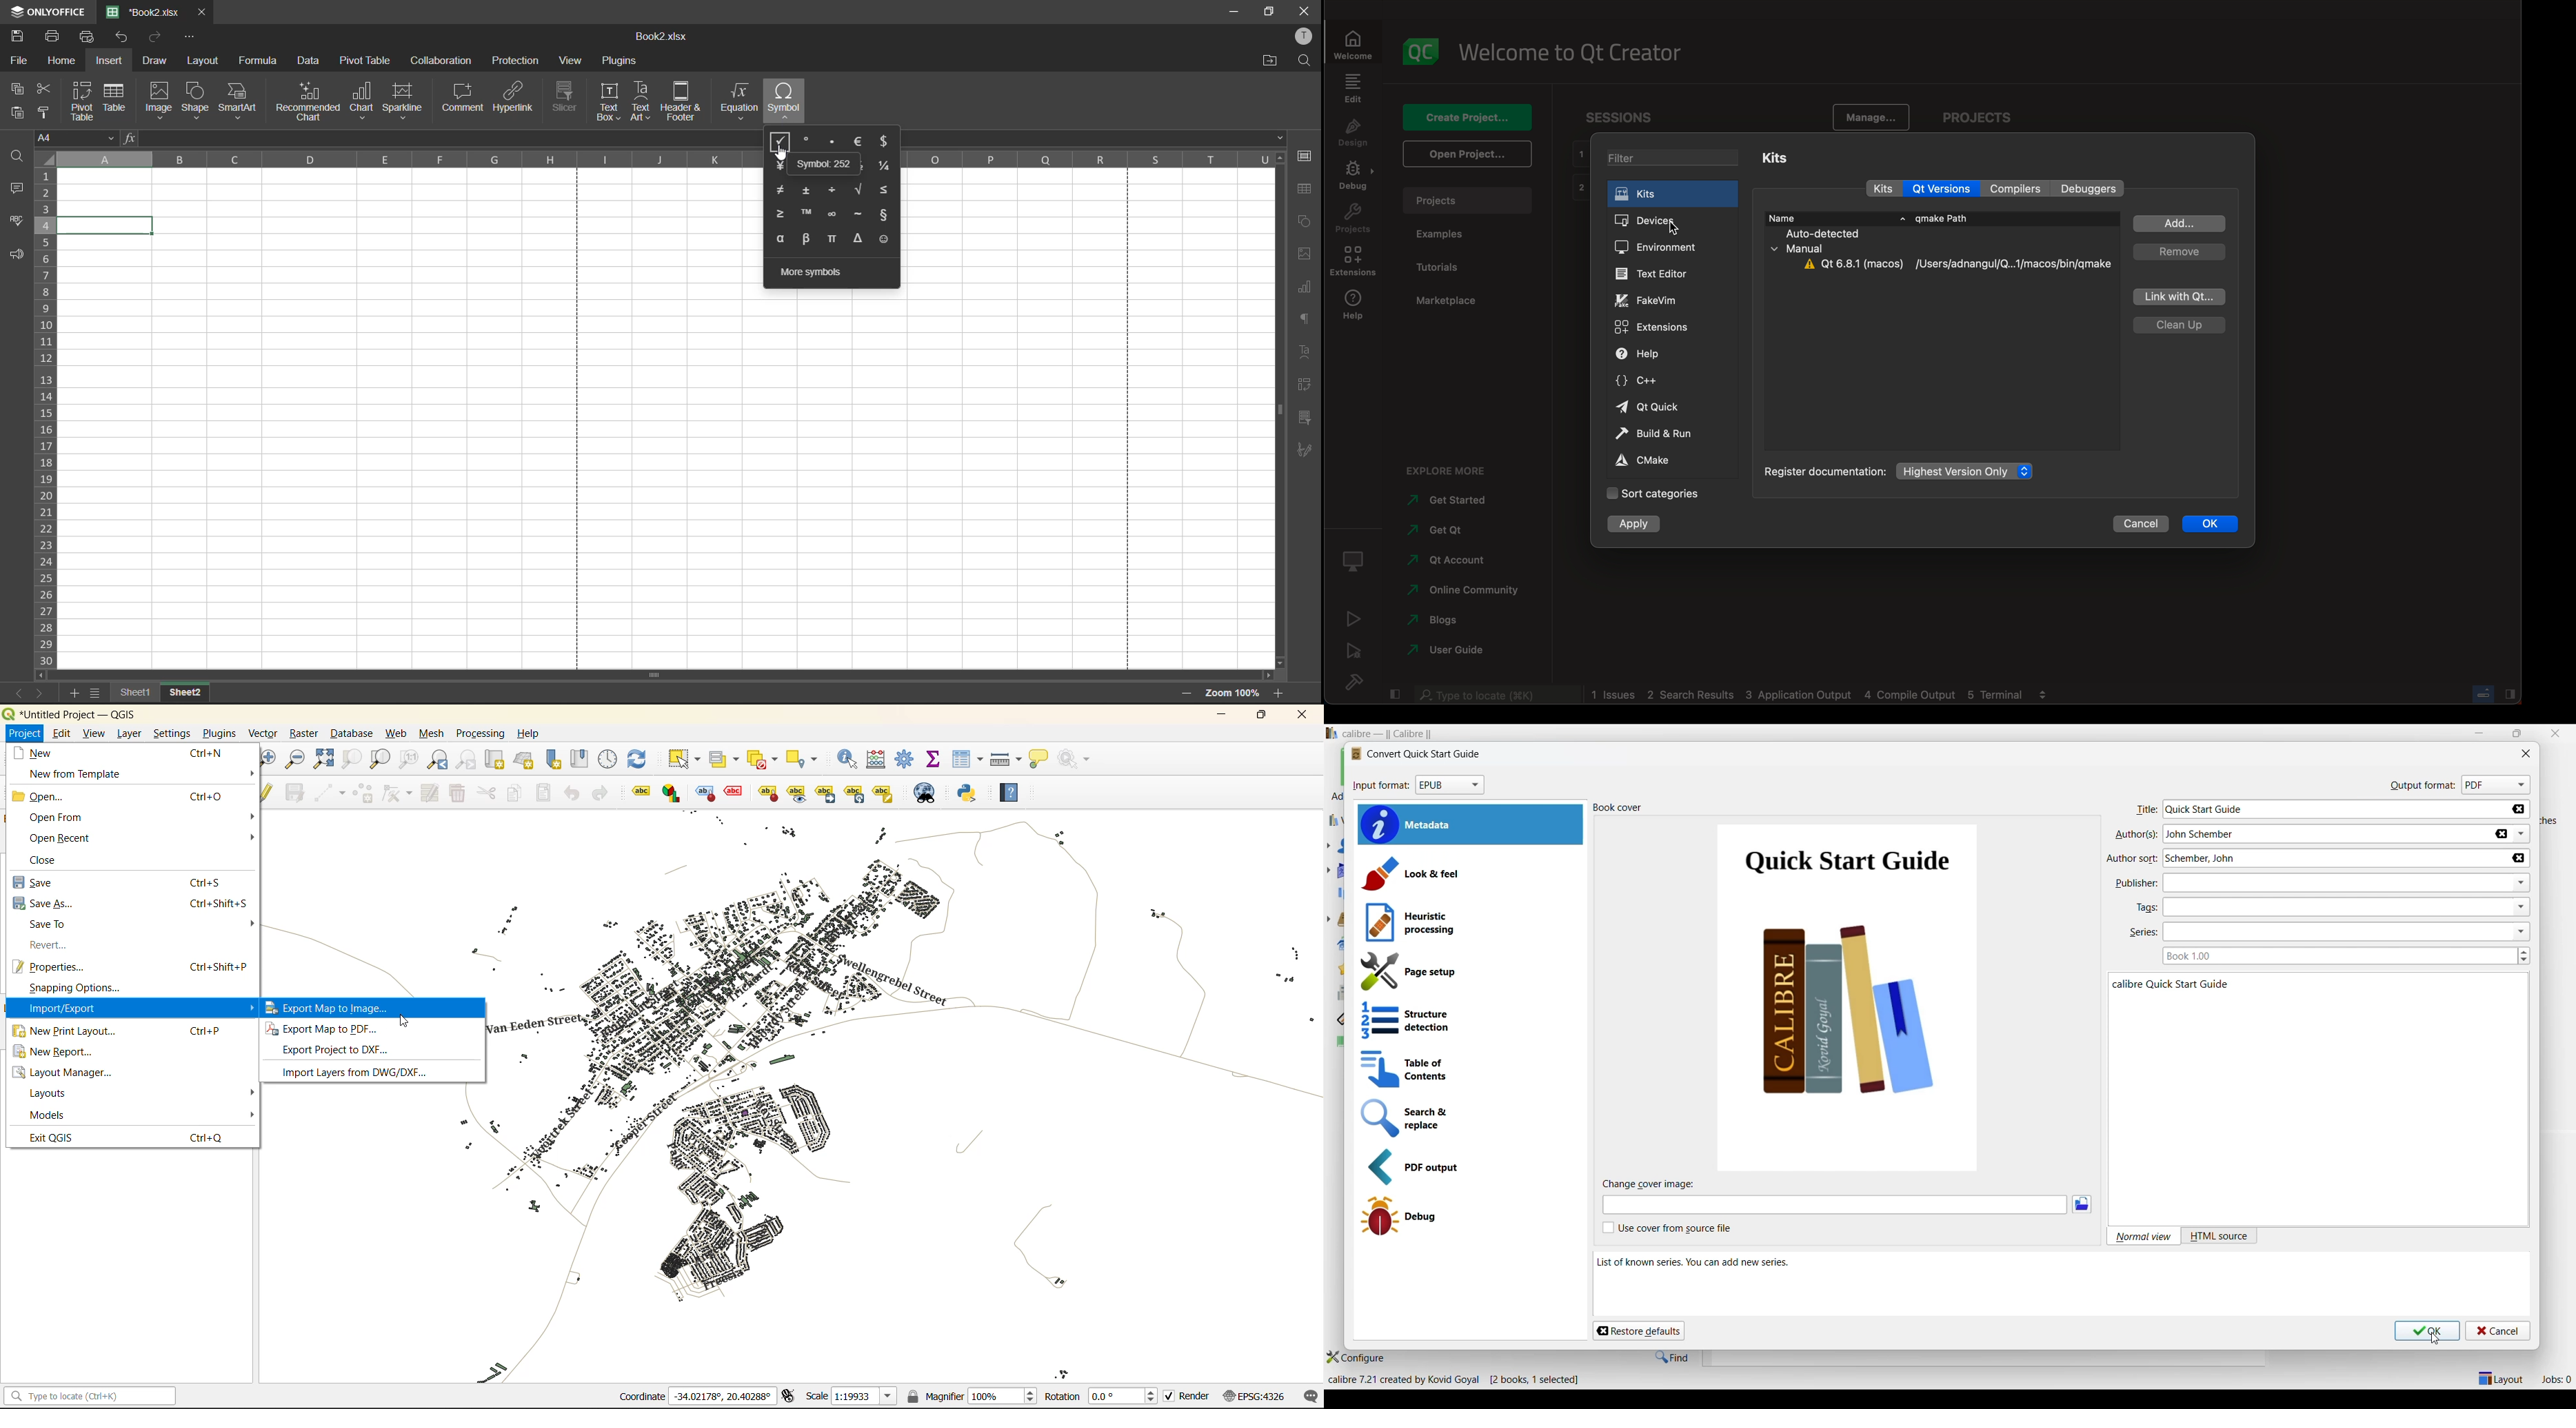  What do you see at coordinates (1281, 160) in the screenshot?
I see `scroll up` at bounding box center [1281, 160].